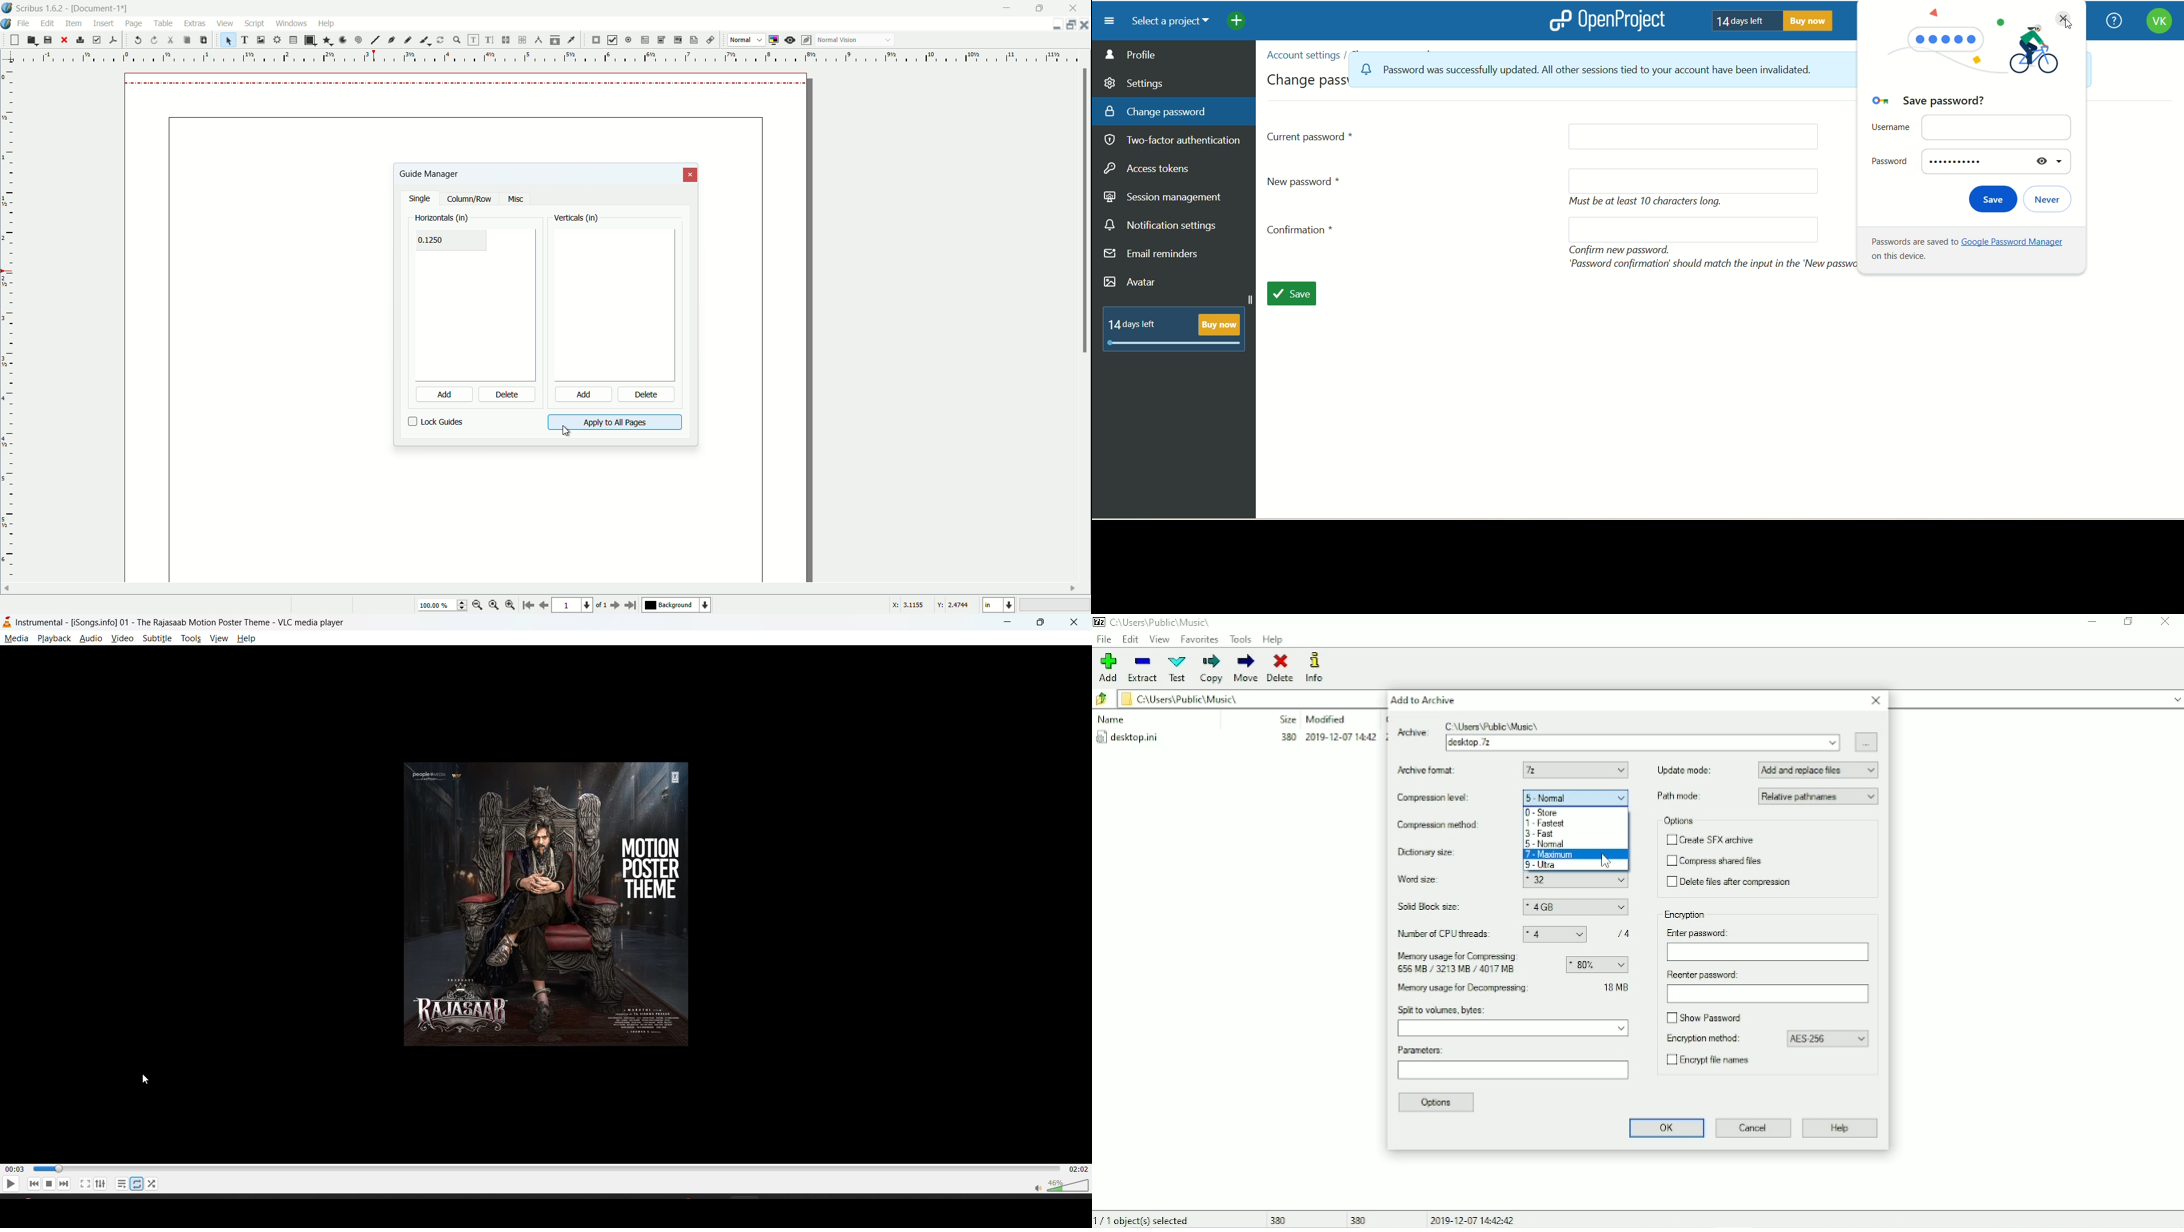 The width and height of the screenshot is (2184, 1232). I want to click on Parameters, so click(1512, 1073).